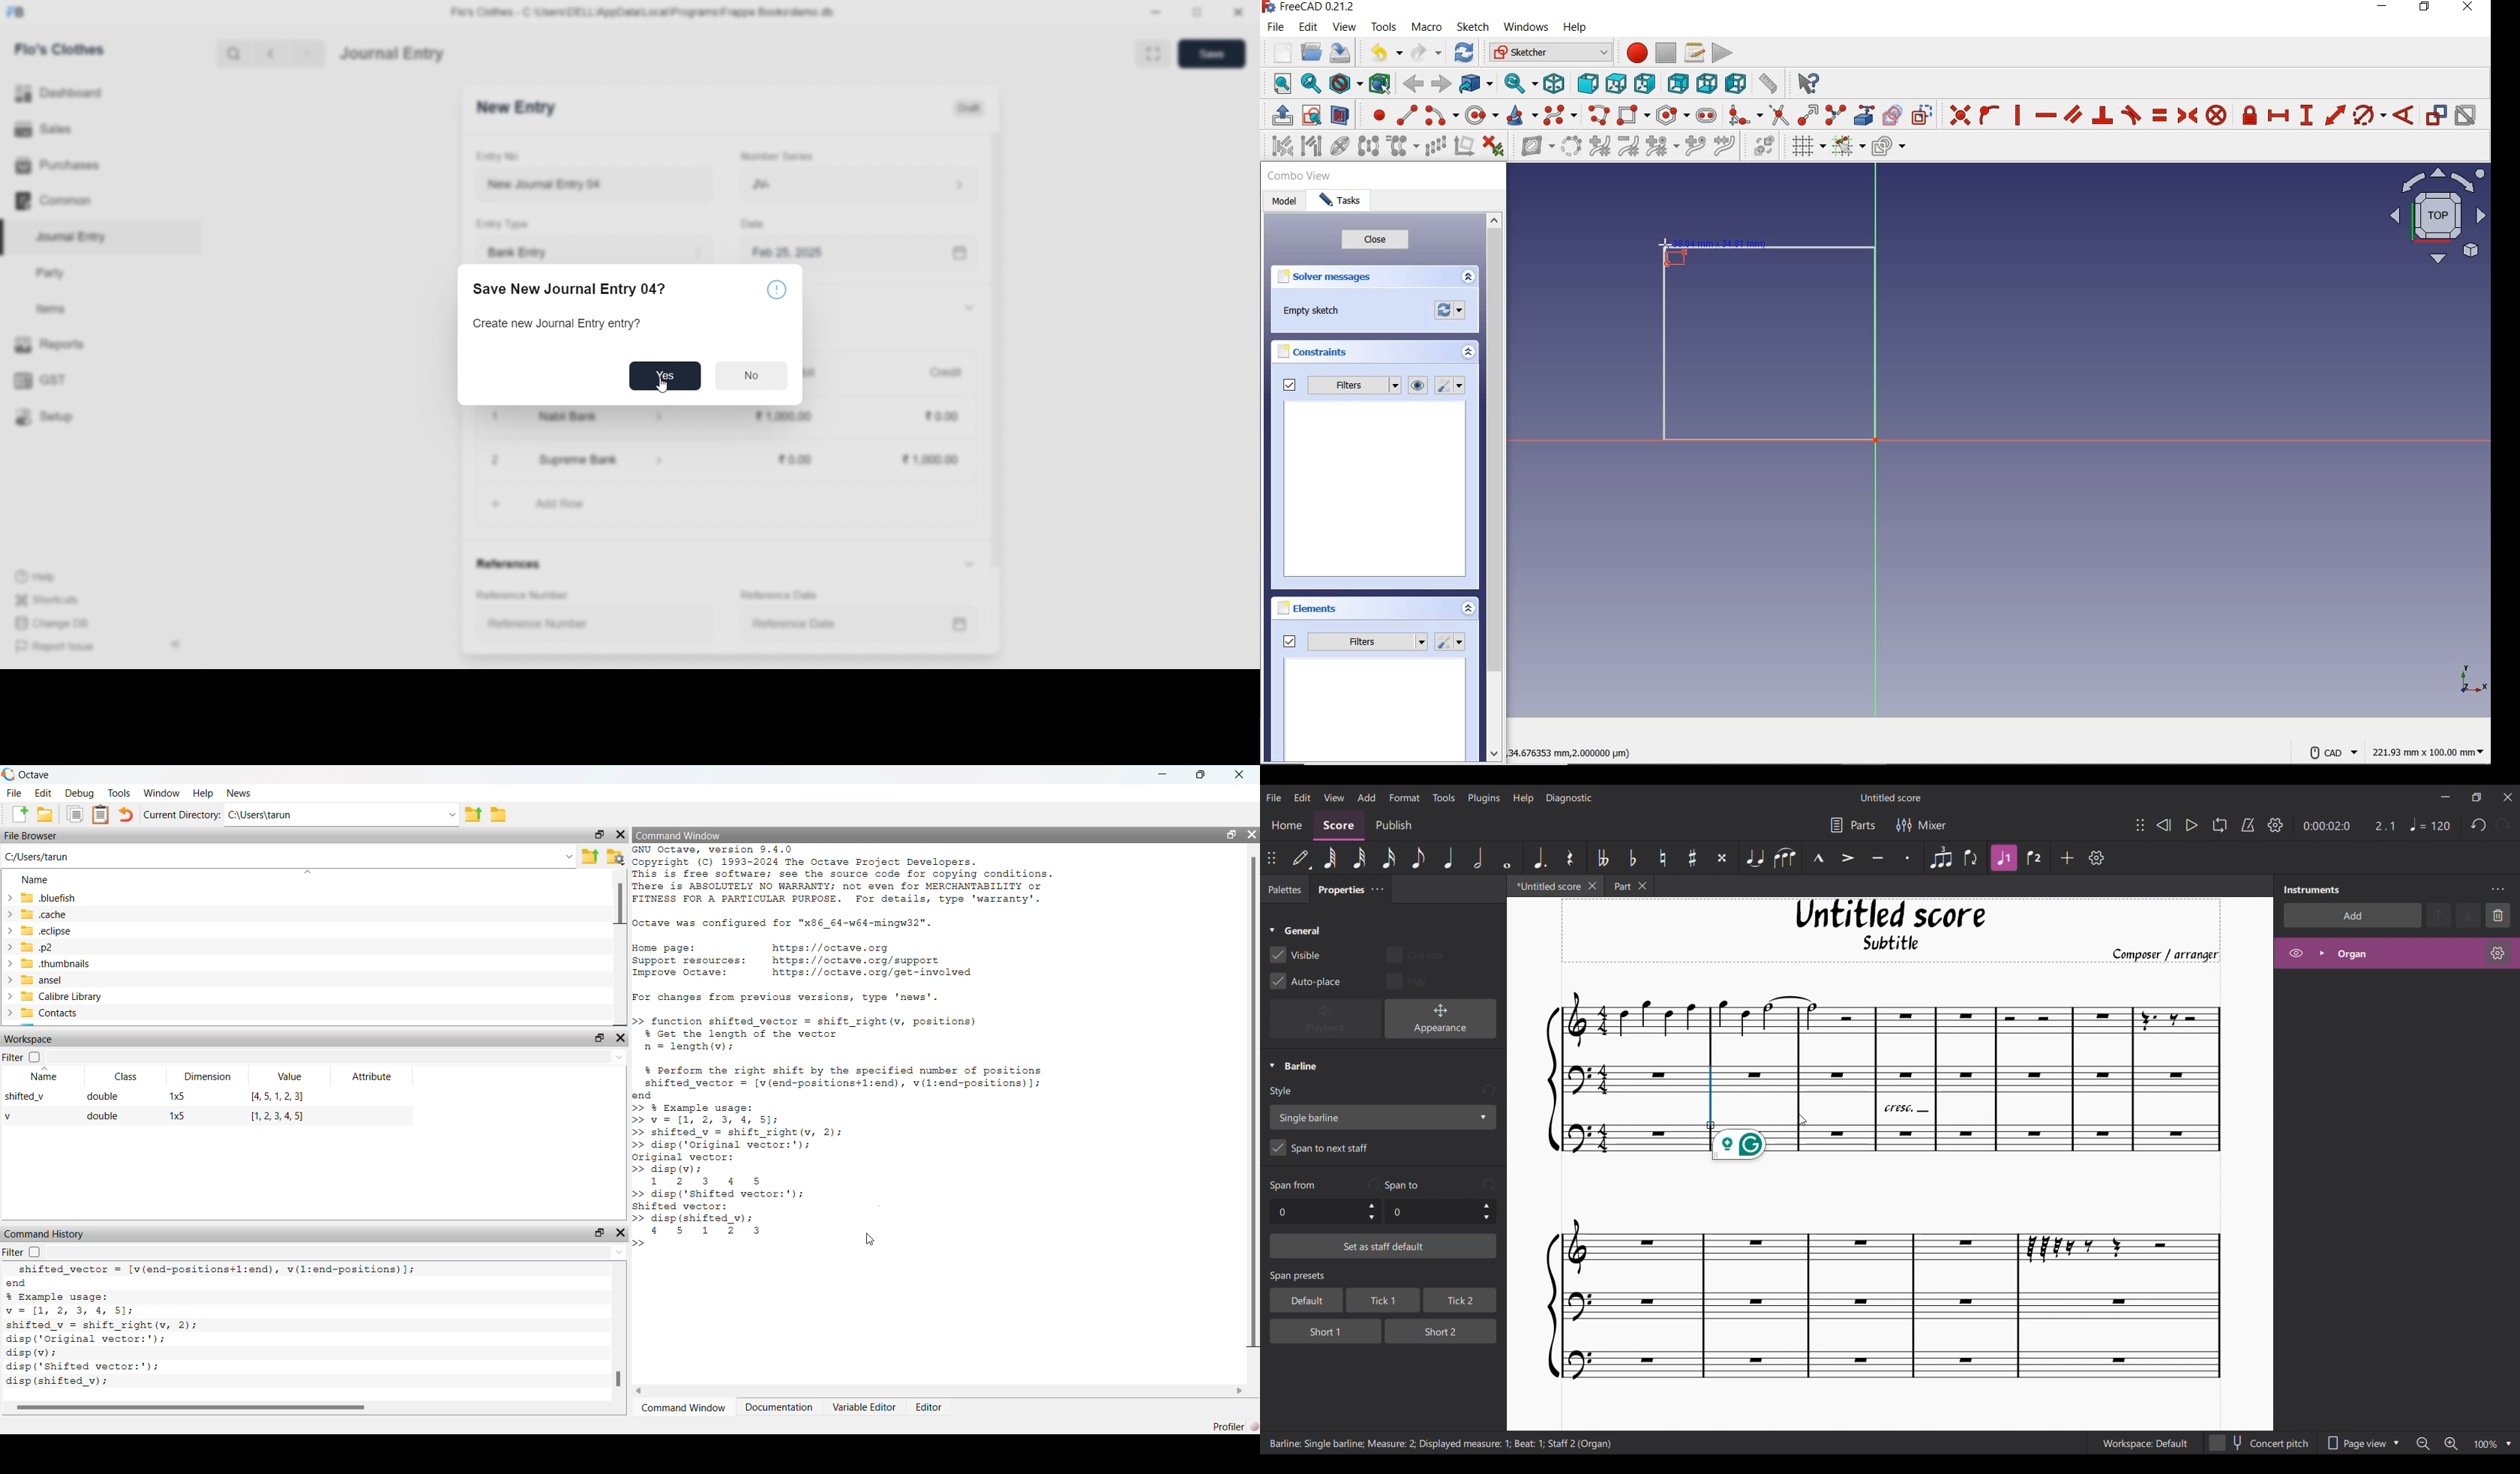  I want to click on Toggle for Auto-place, so click(1306, 981).